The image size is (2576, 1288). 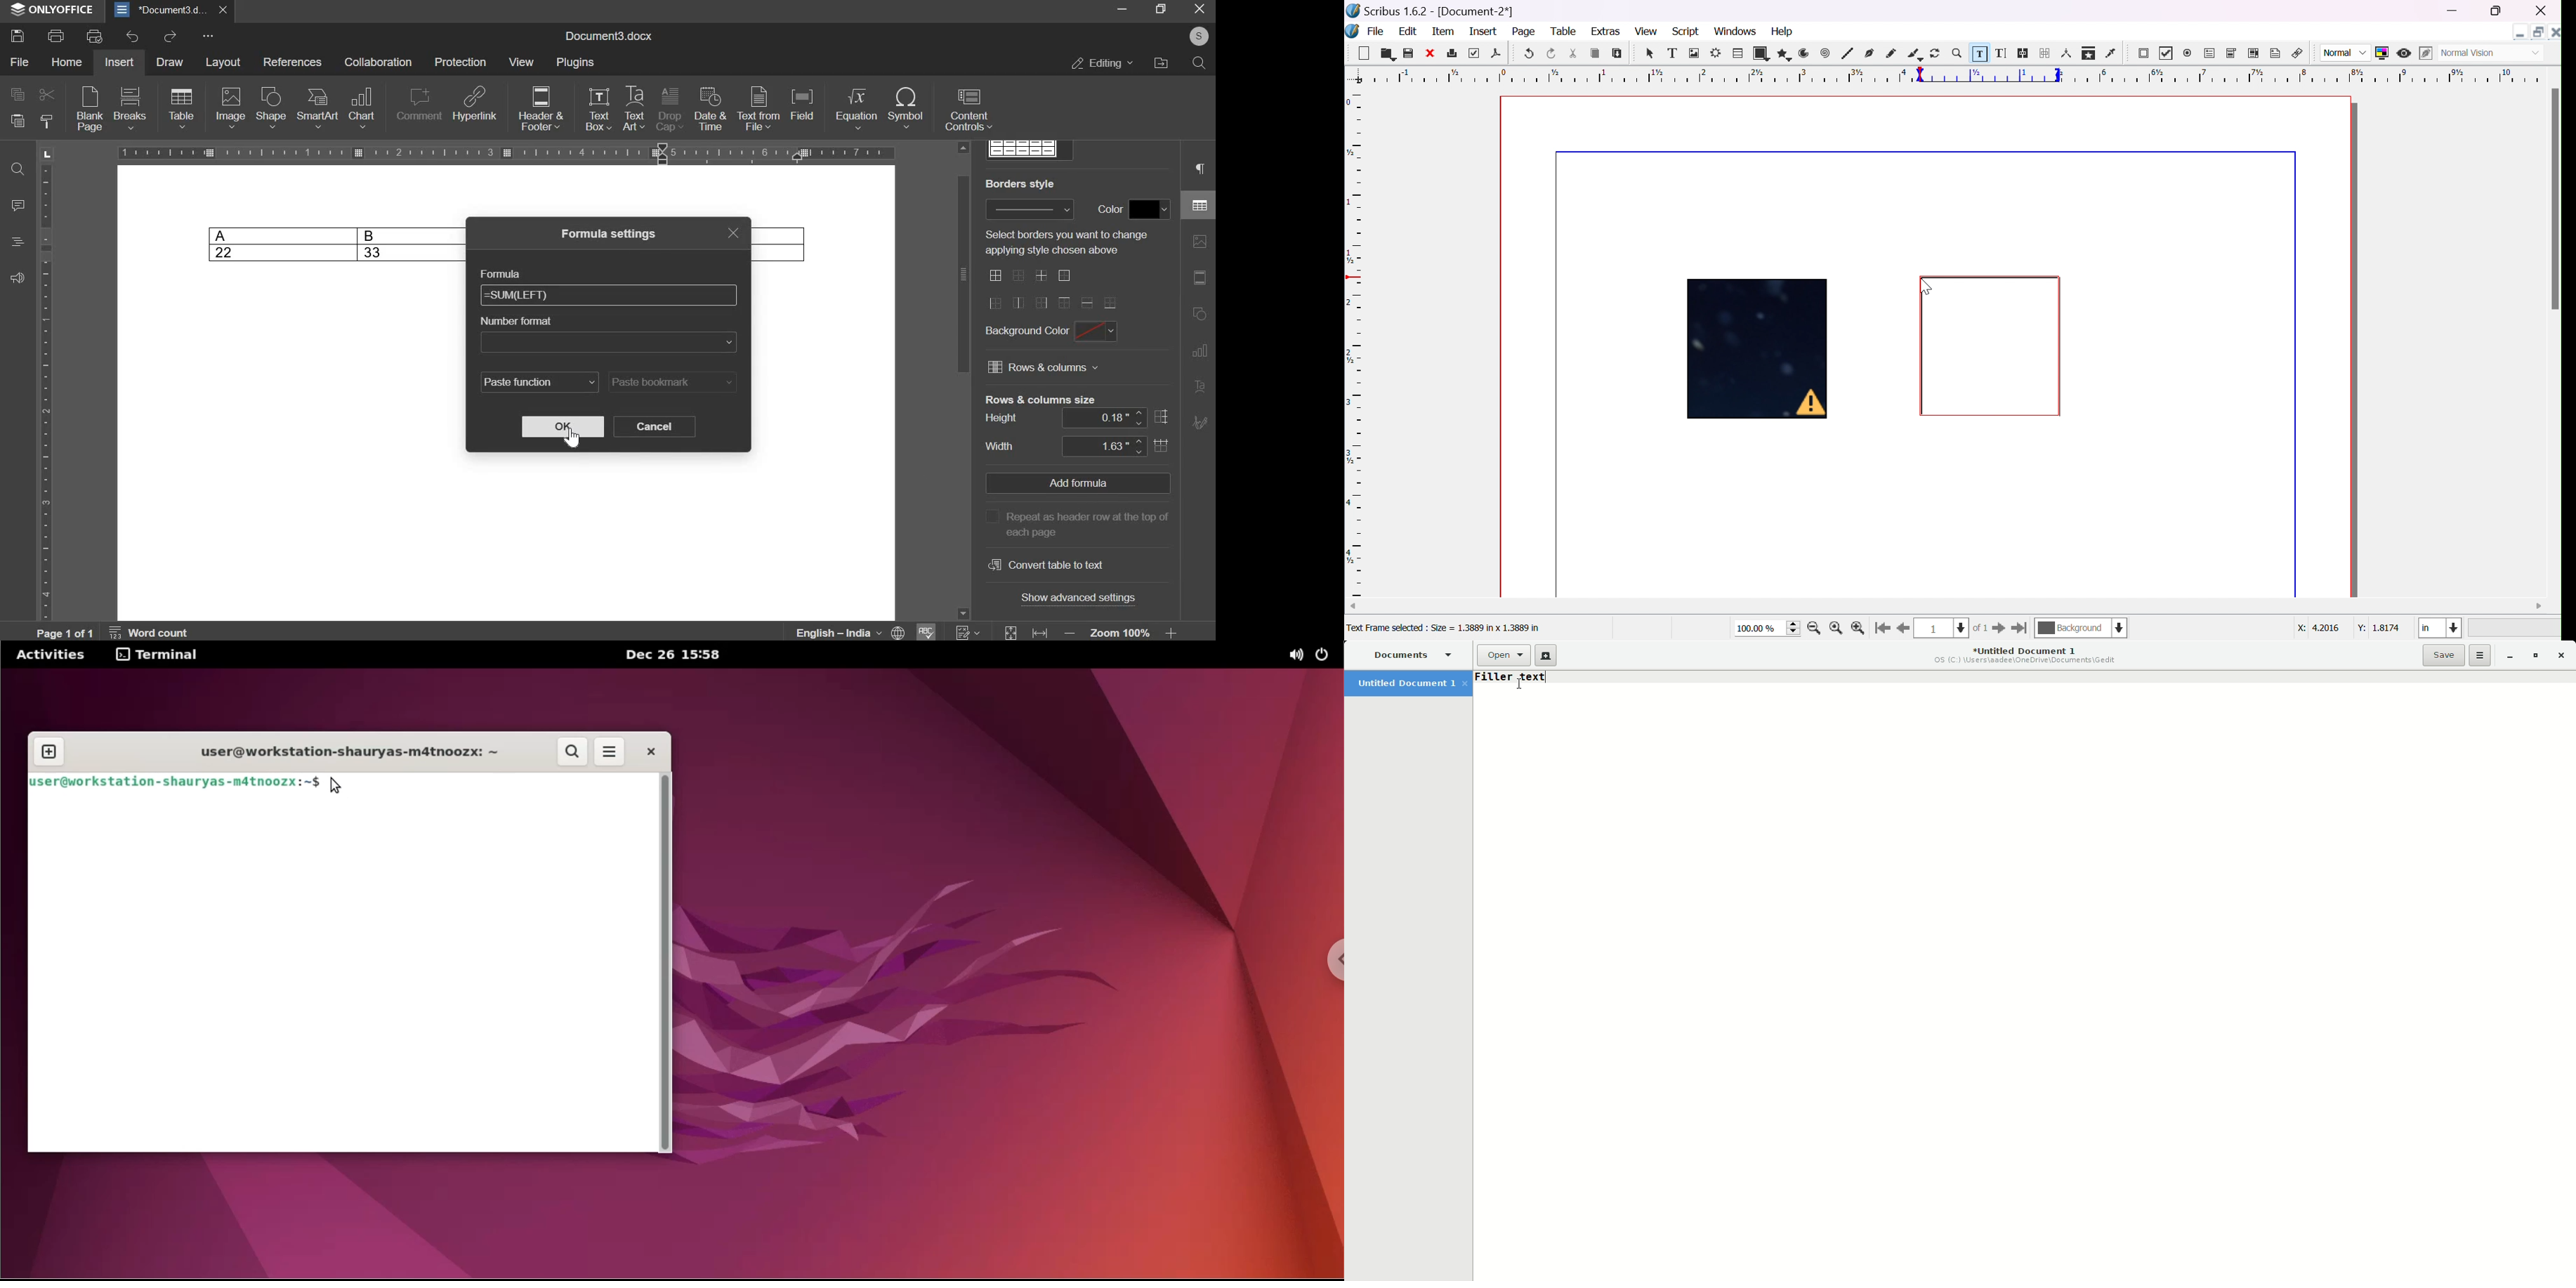 I want to click on page, so click(x=1527, y=32).